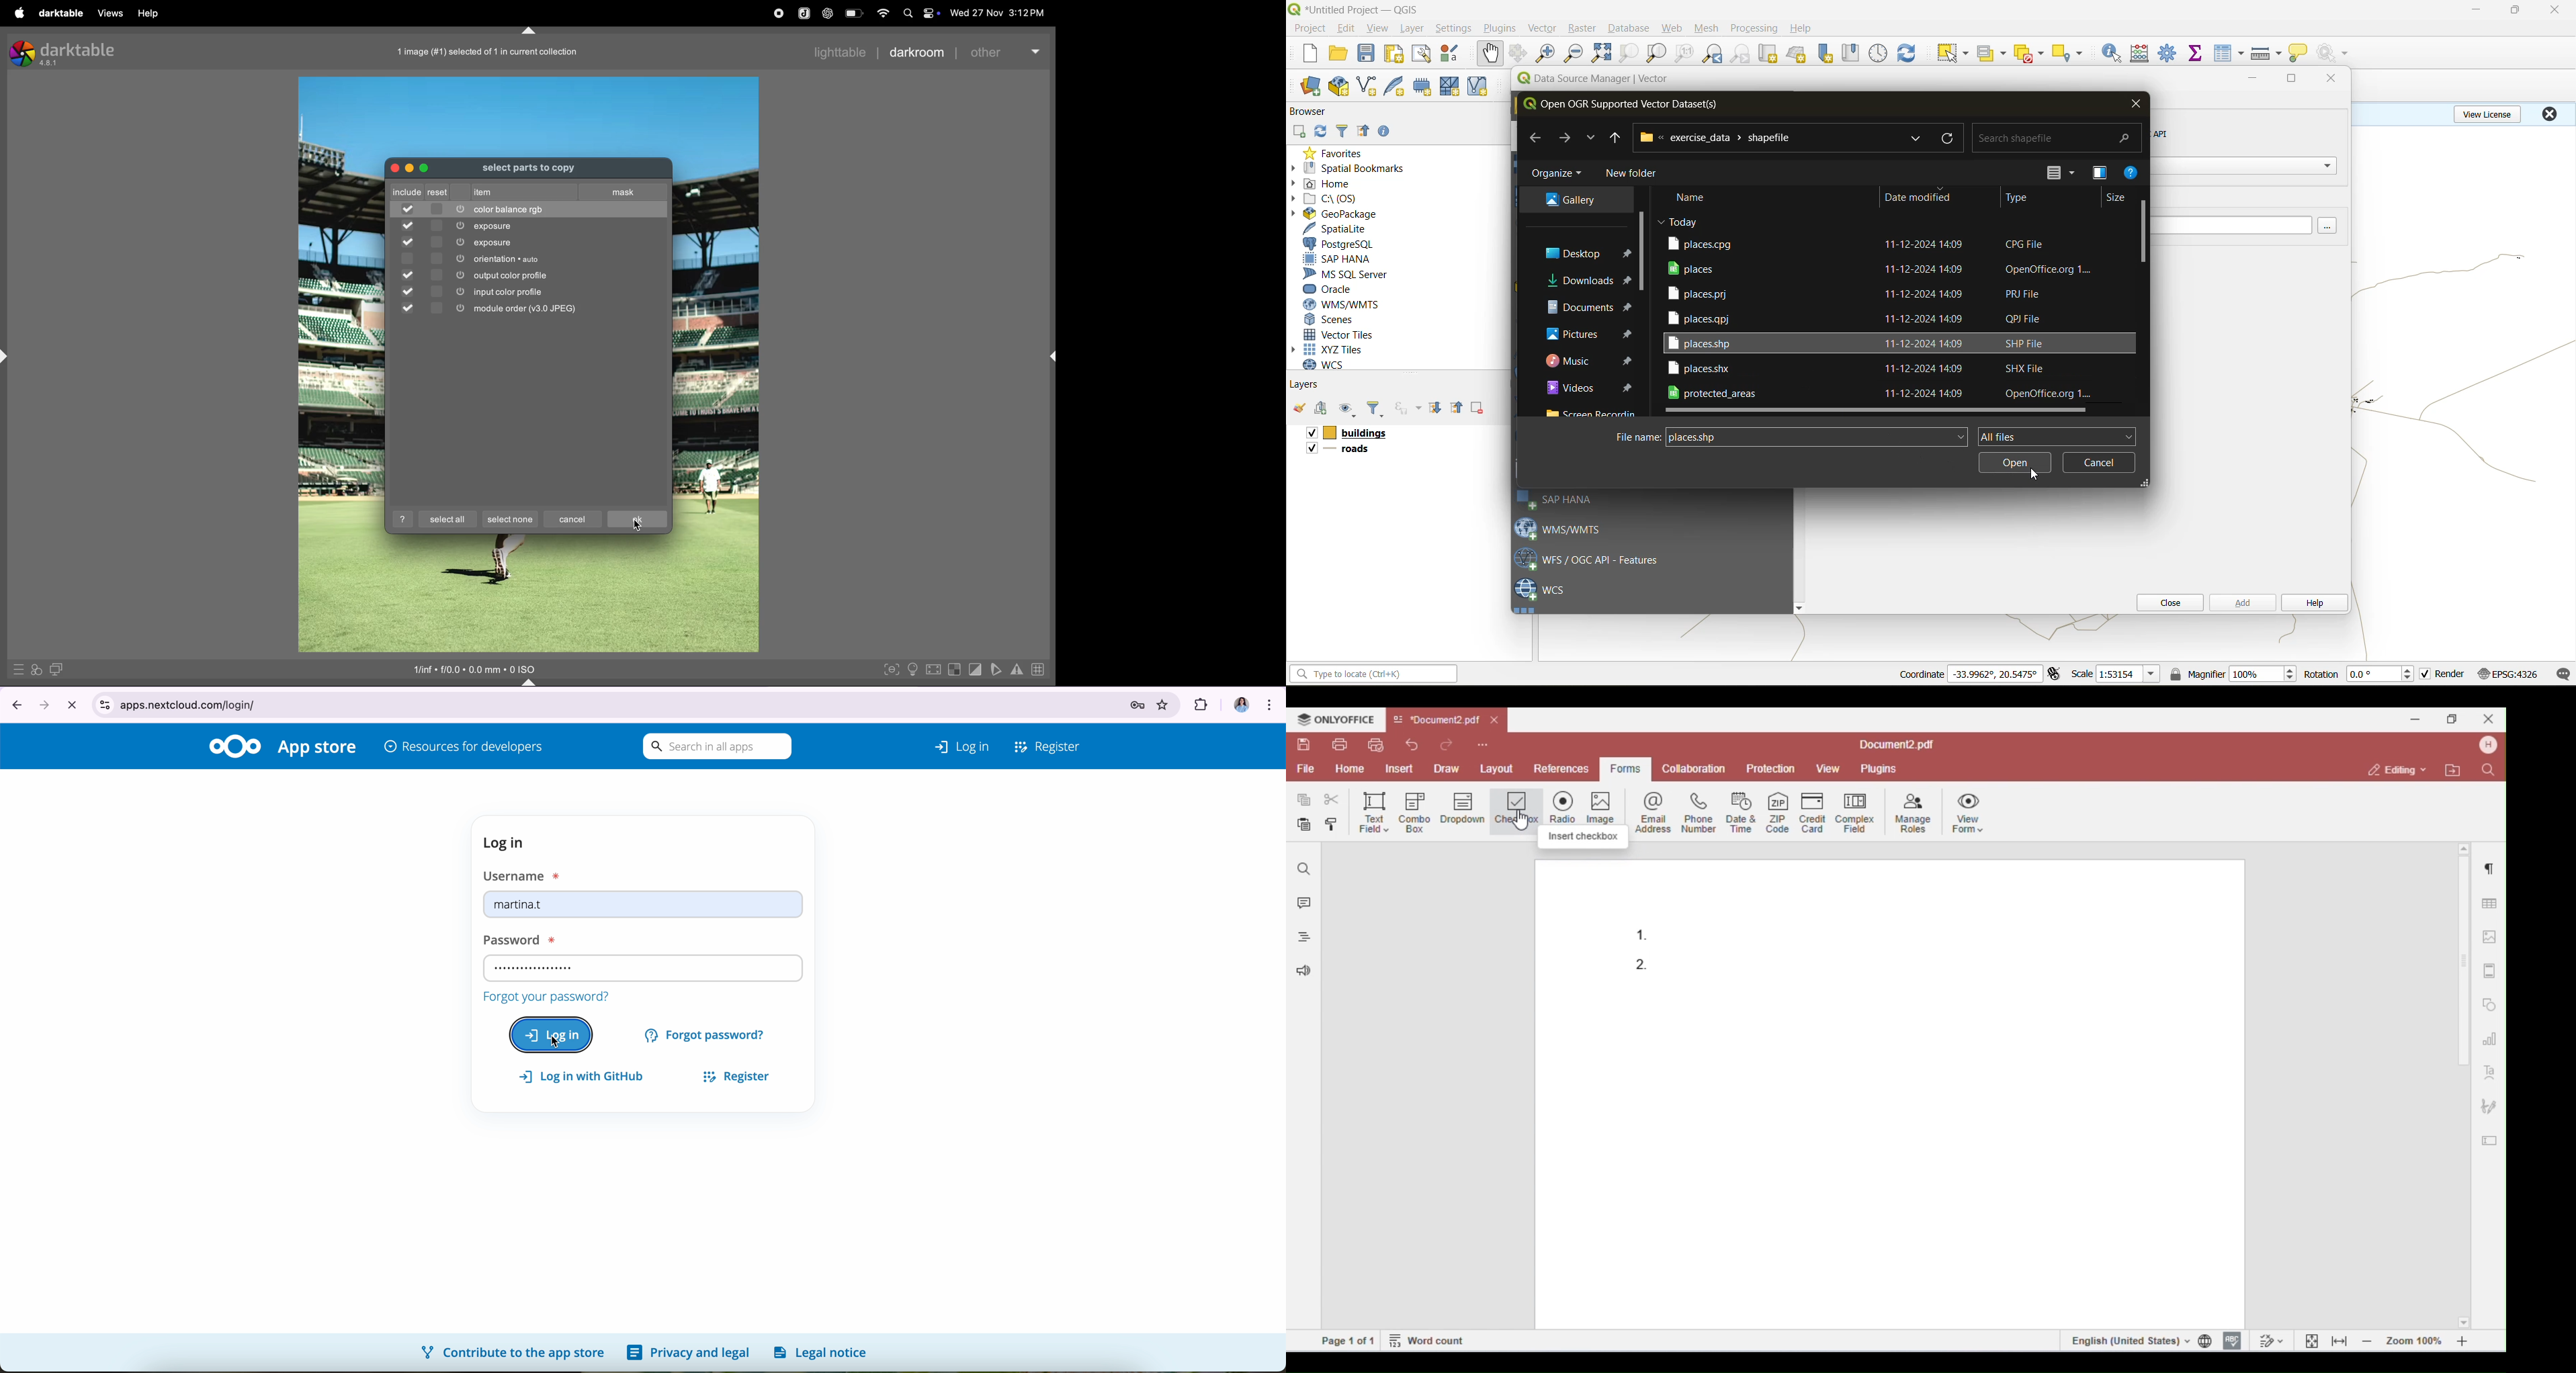 Image resolution: width=2576 pixels, height=1400 pixels. Describe the element at coordinates (2262, 674) in the screenshot. I see `magnifier` at that location.